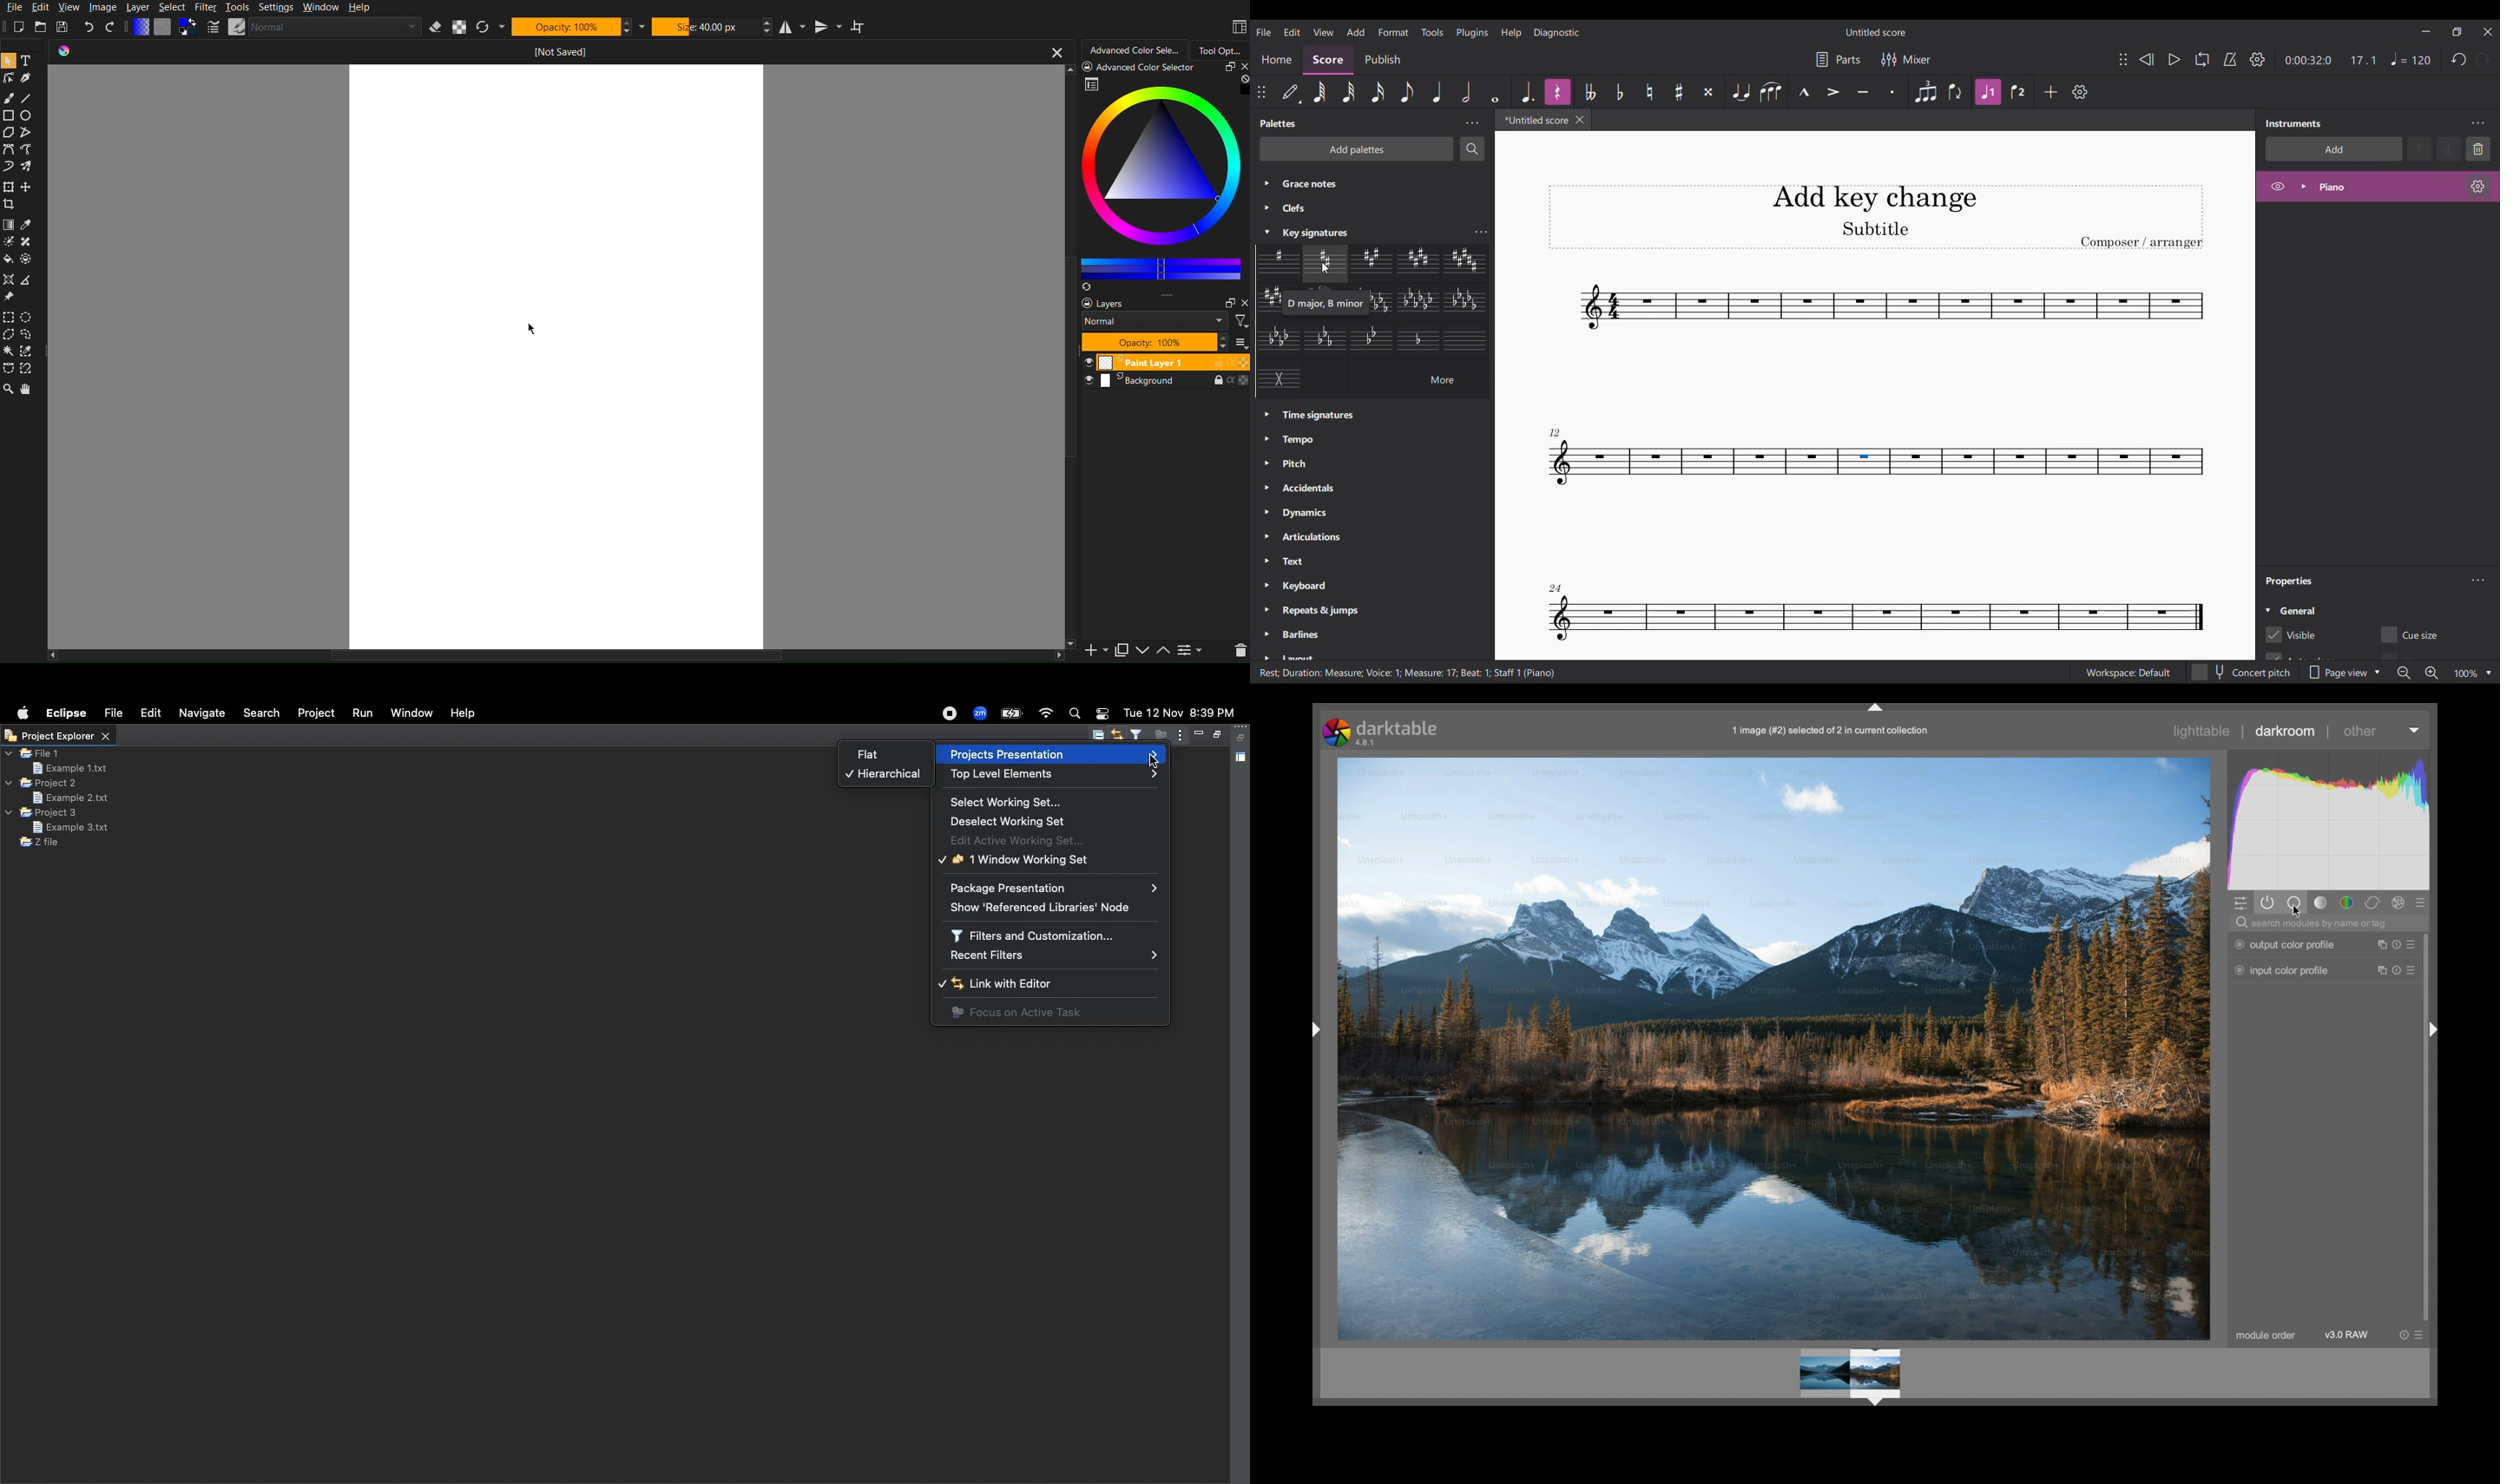 The width and height of the screenshot is (2520, 1484). I want to click on instance, so click(2379, 969).